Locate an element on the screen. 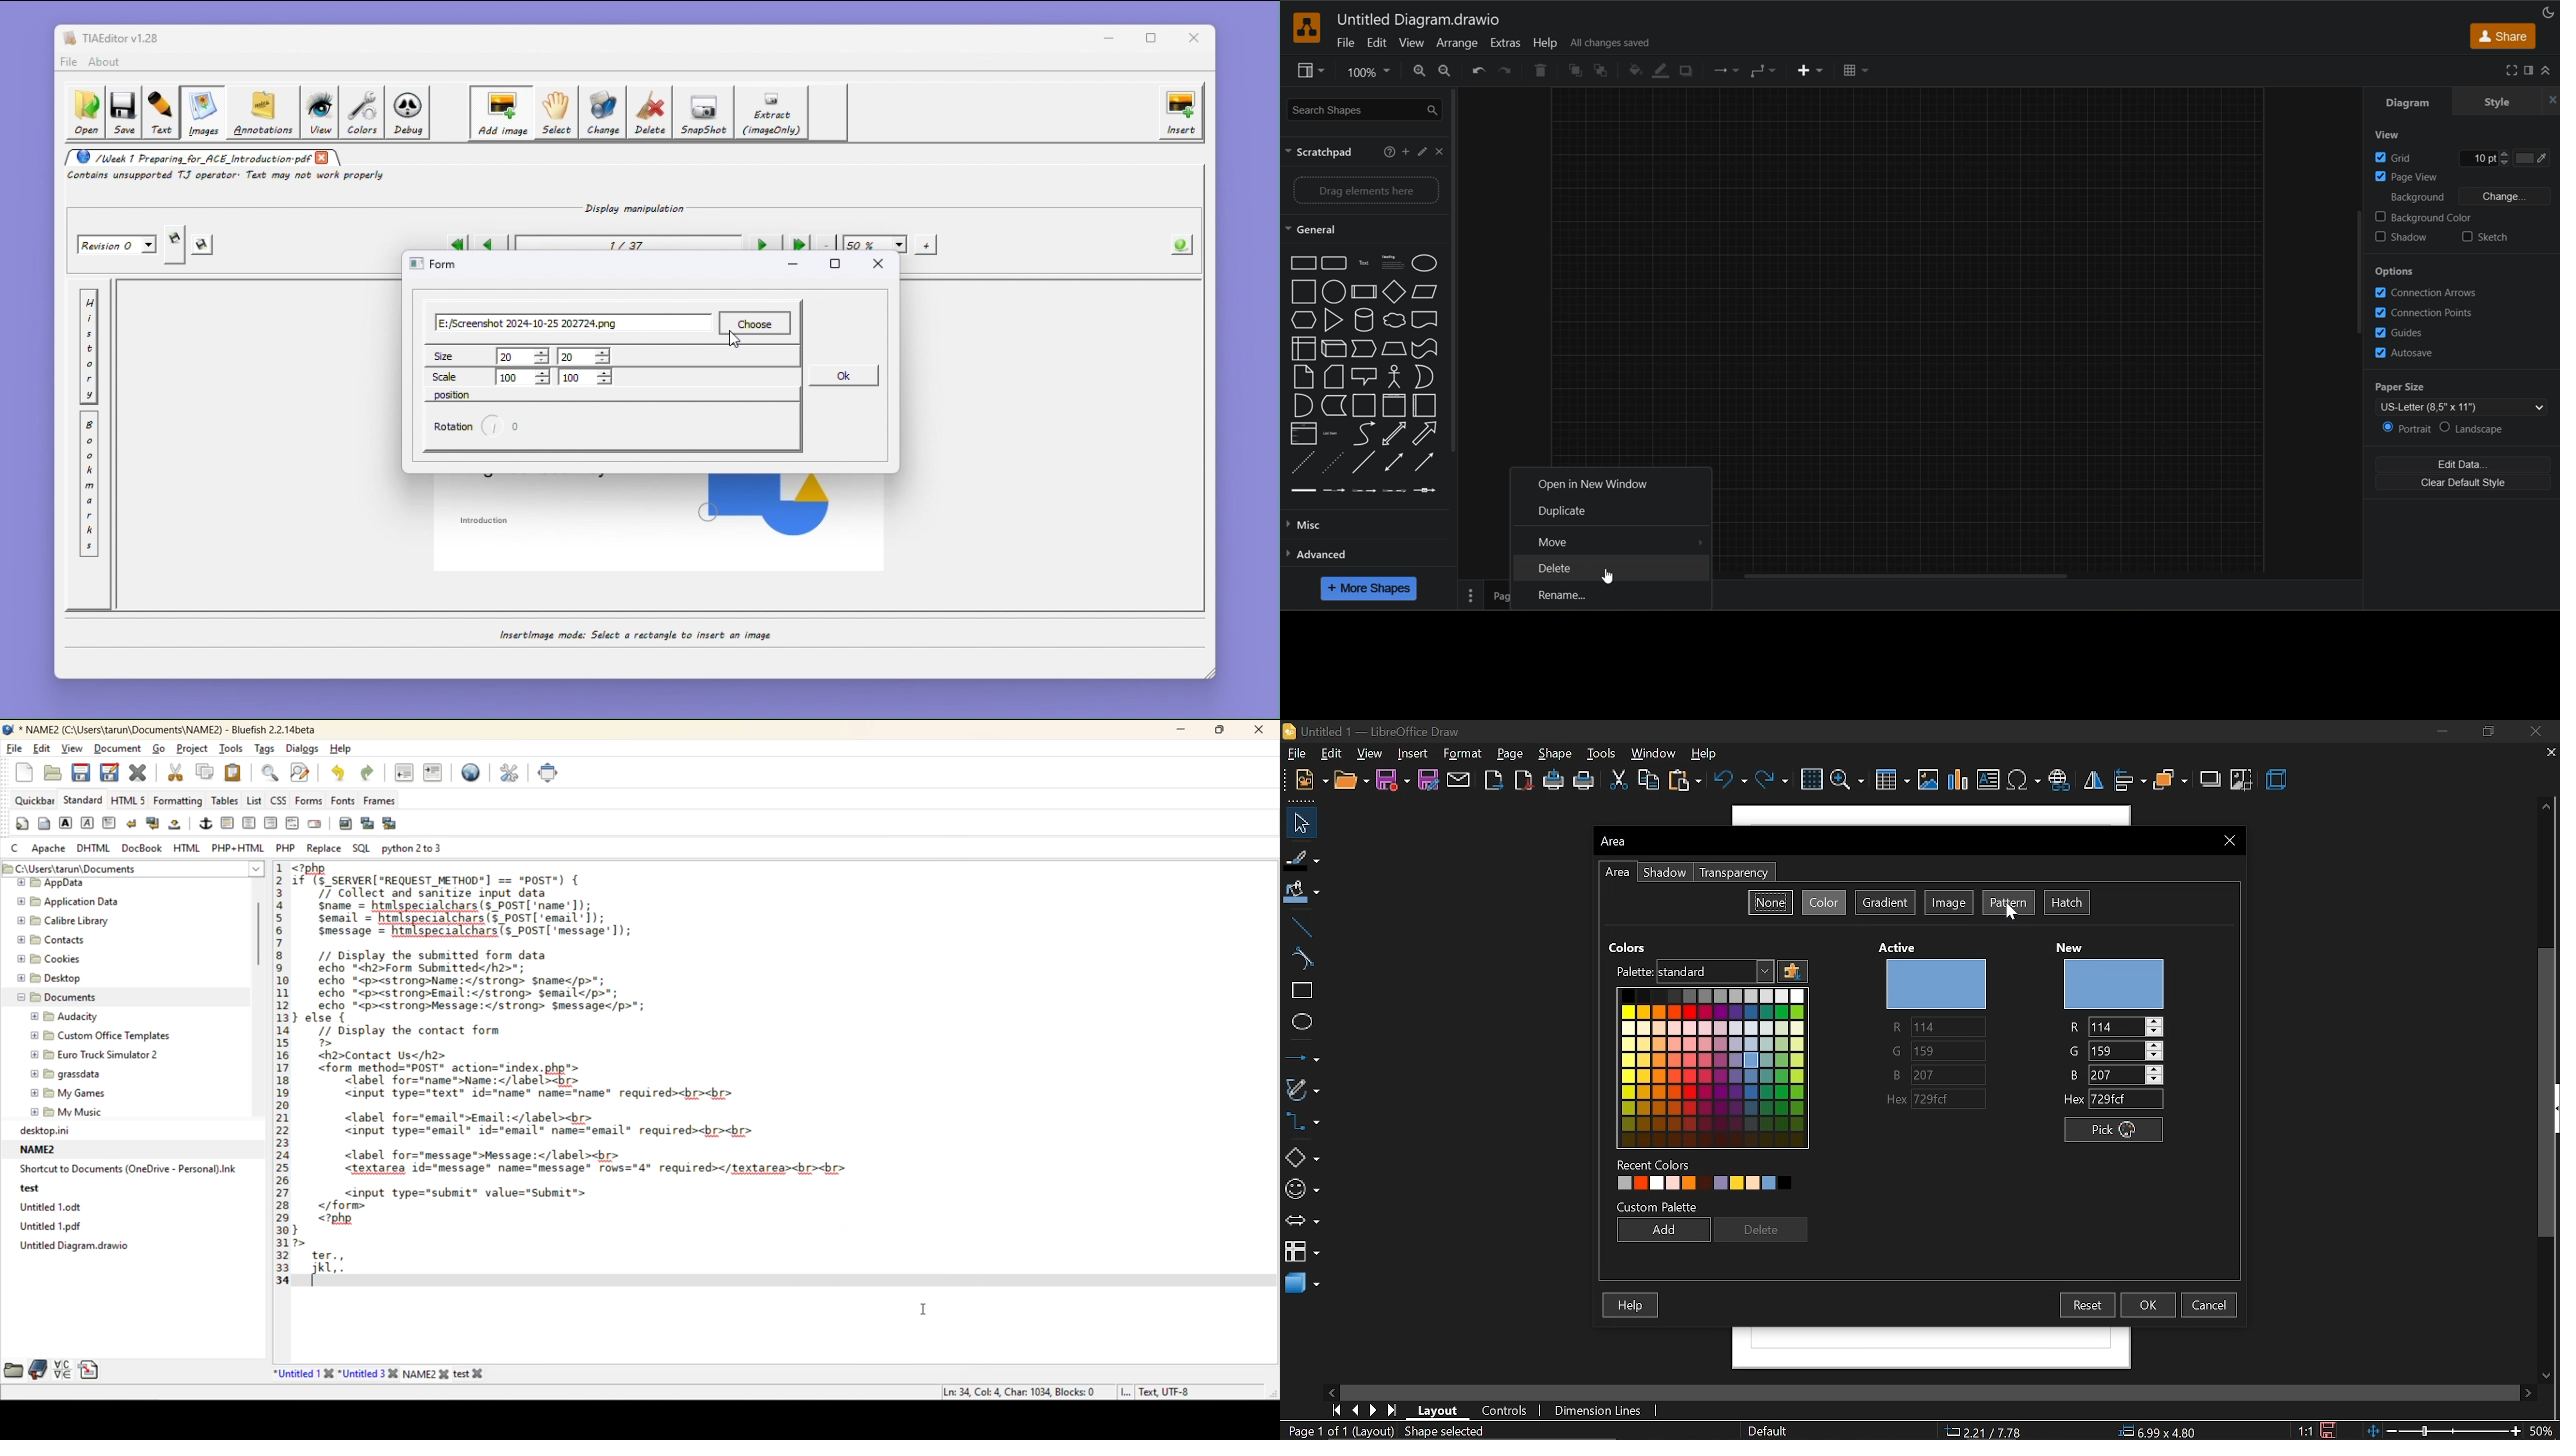 The width and height of the screenshot is (2576, 1456). table is located at coordinates (1854, 72).